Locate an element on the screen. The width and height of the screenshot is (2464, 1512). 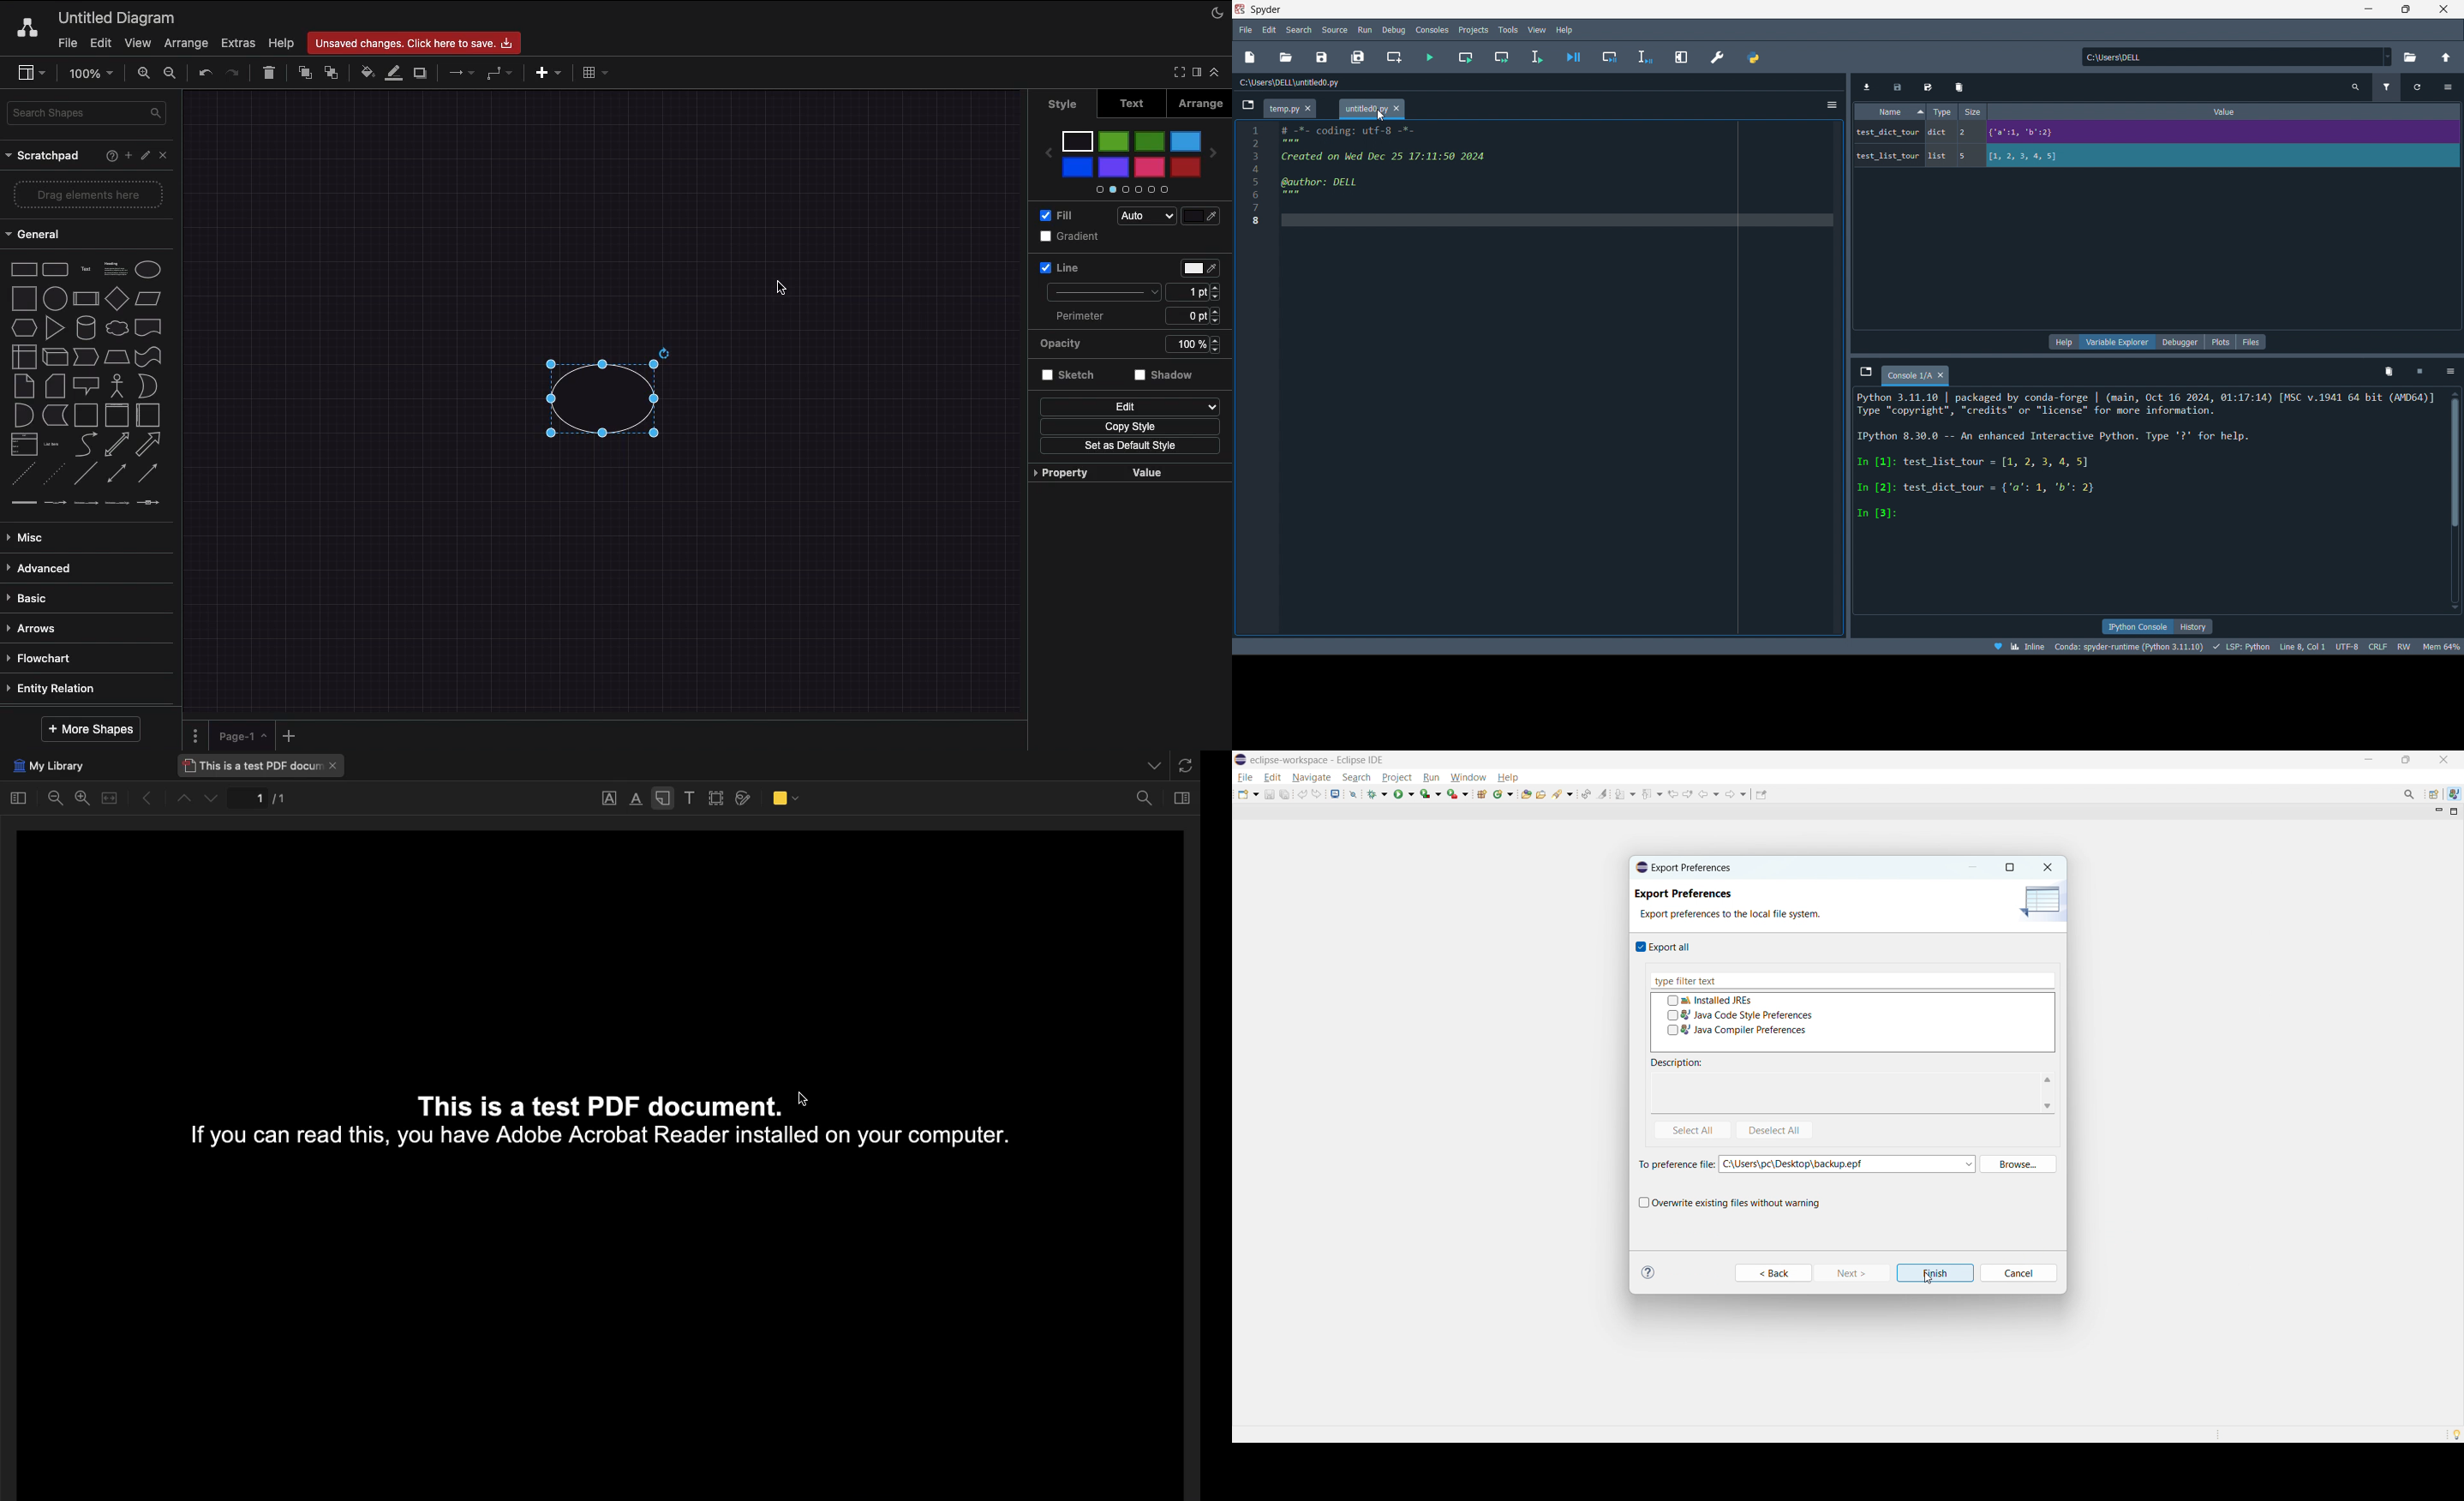
Dotted line is located at coordinates (54, 475).